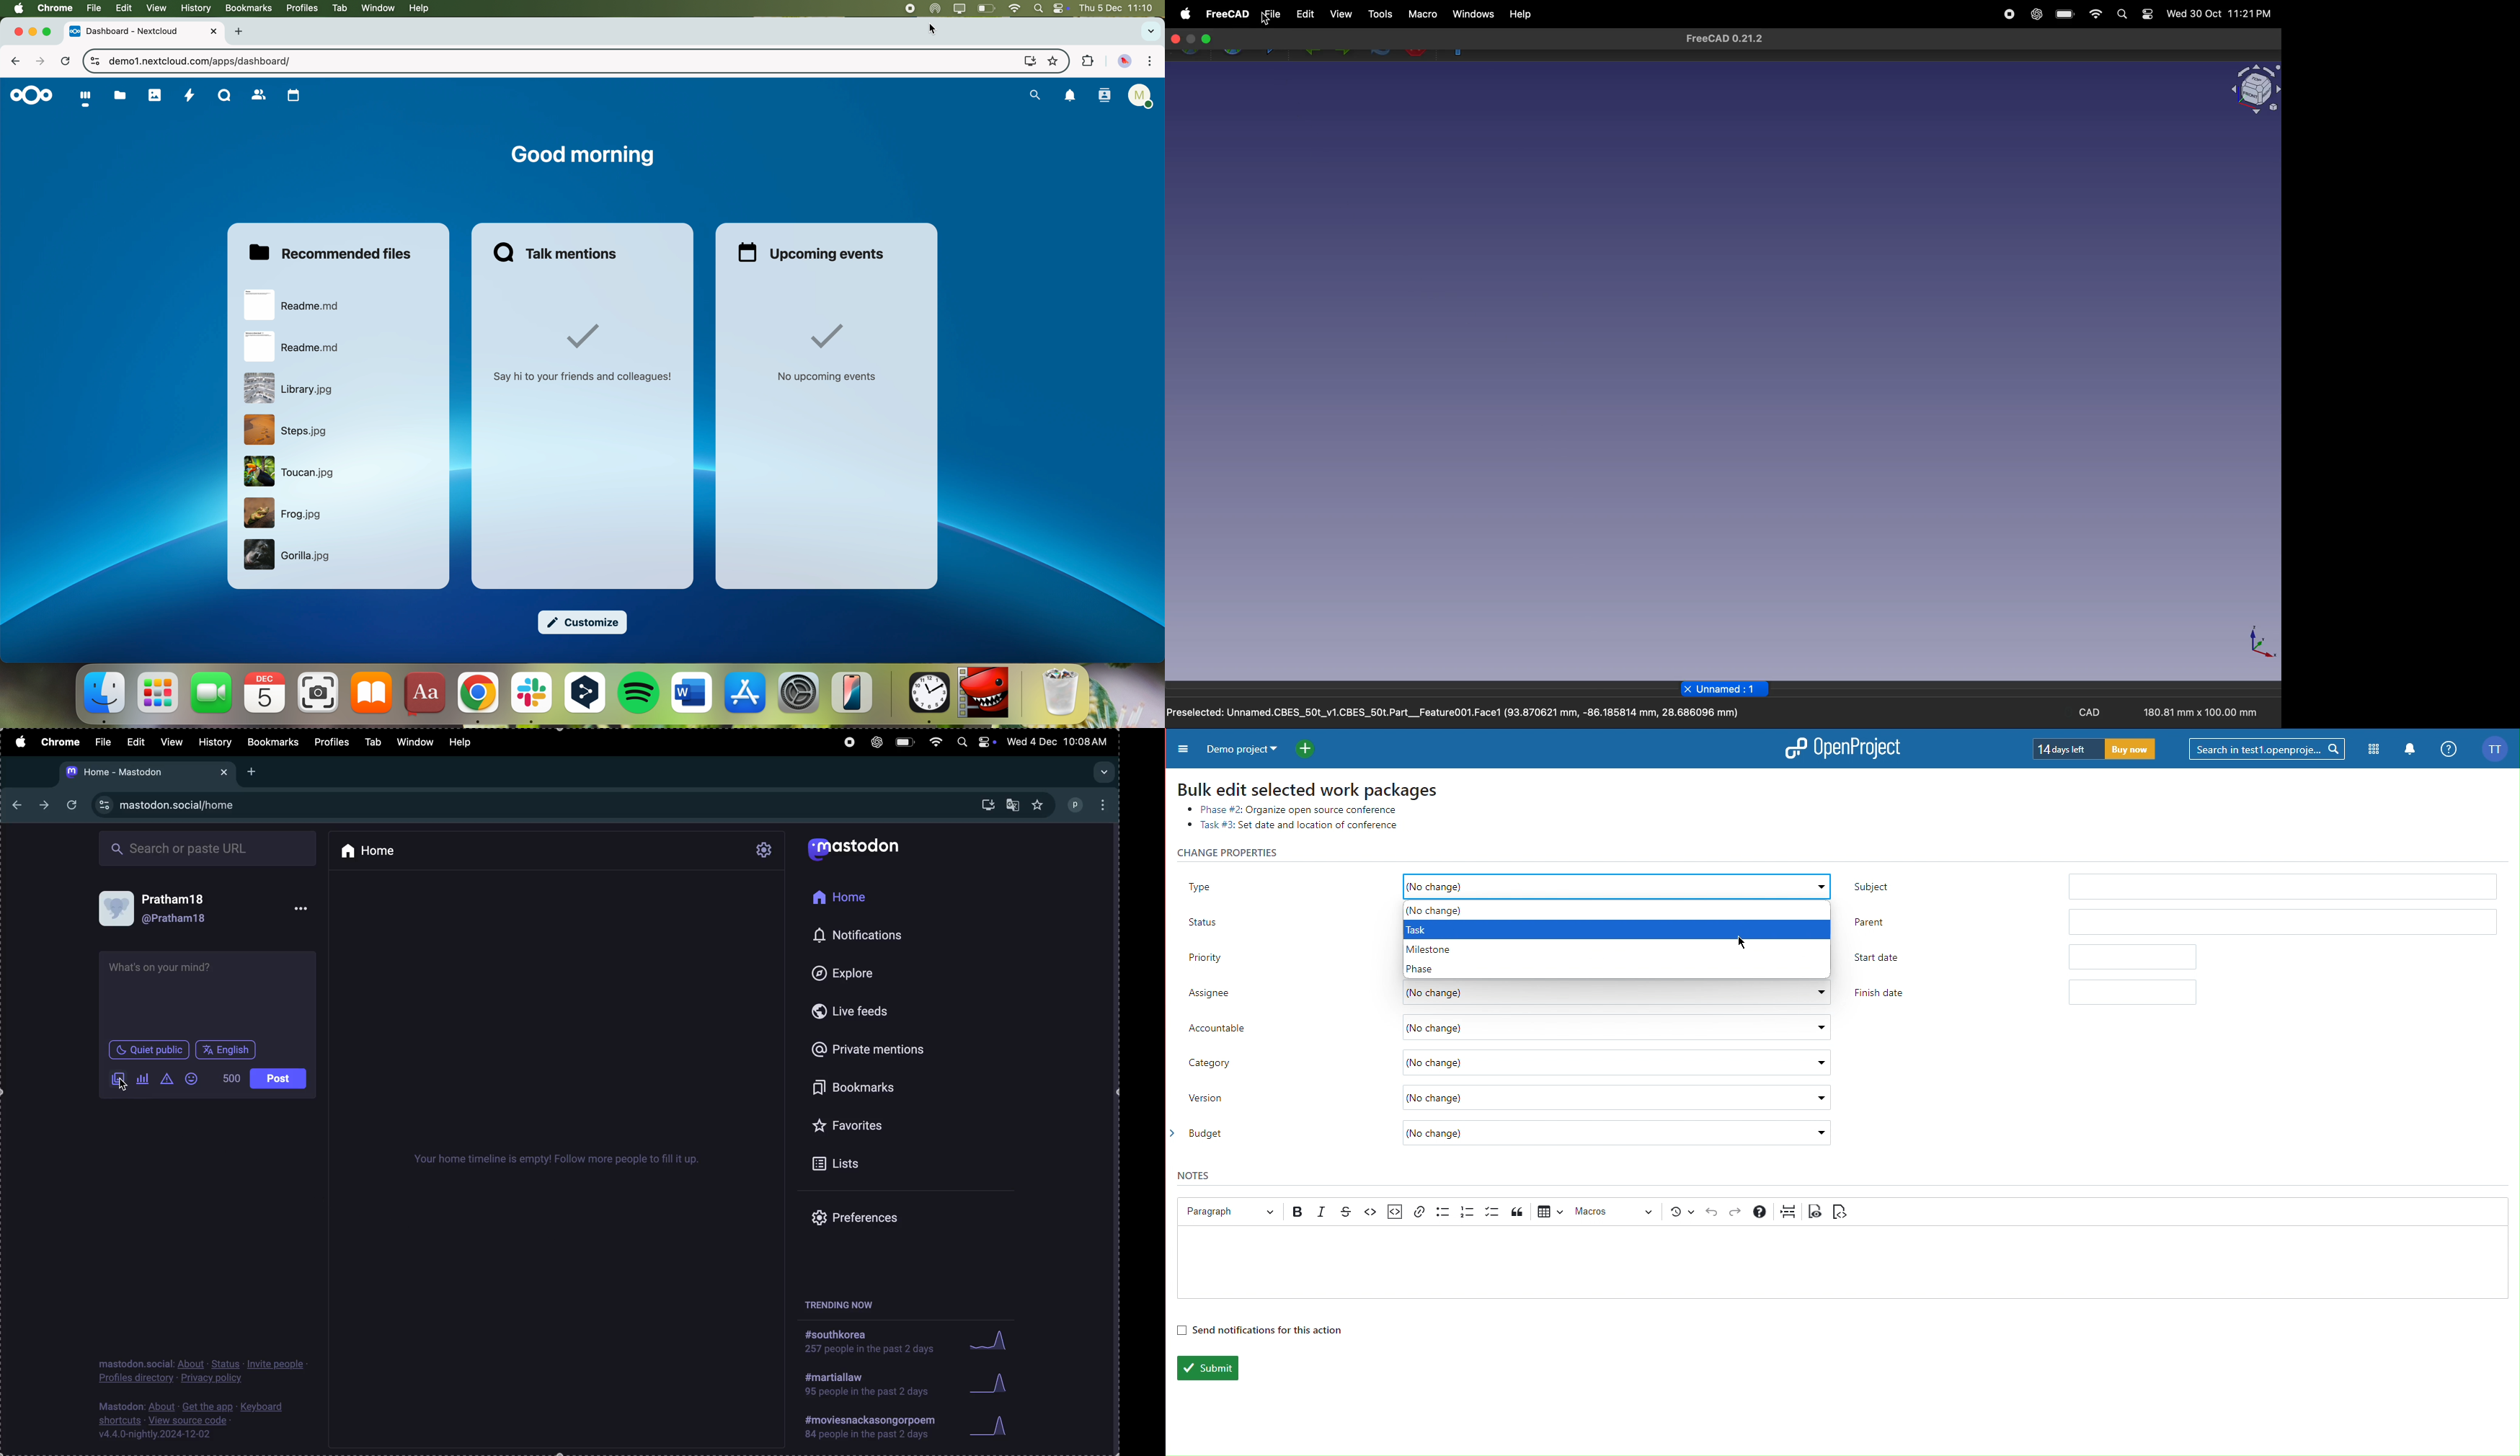 Image resolution: width=2520 pixels, height=1456 pixels. I want to click on wifi, so click(2095, 16).